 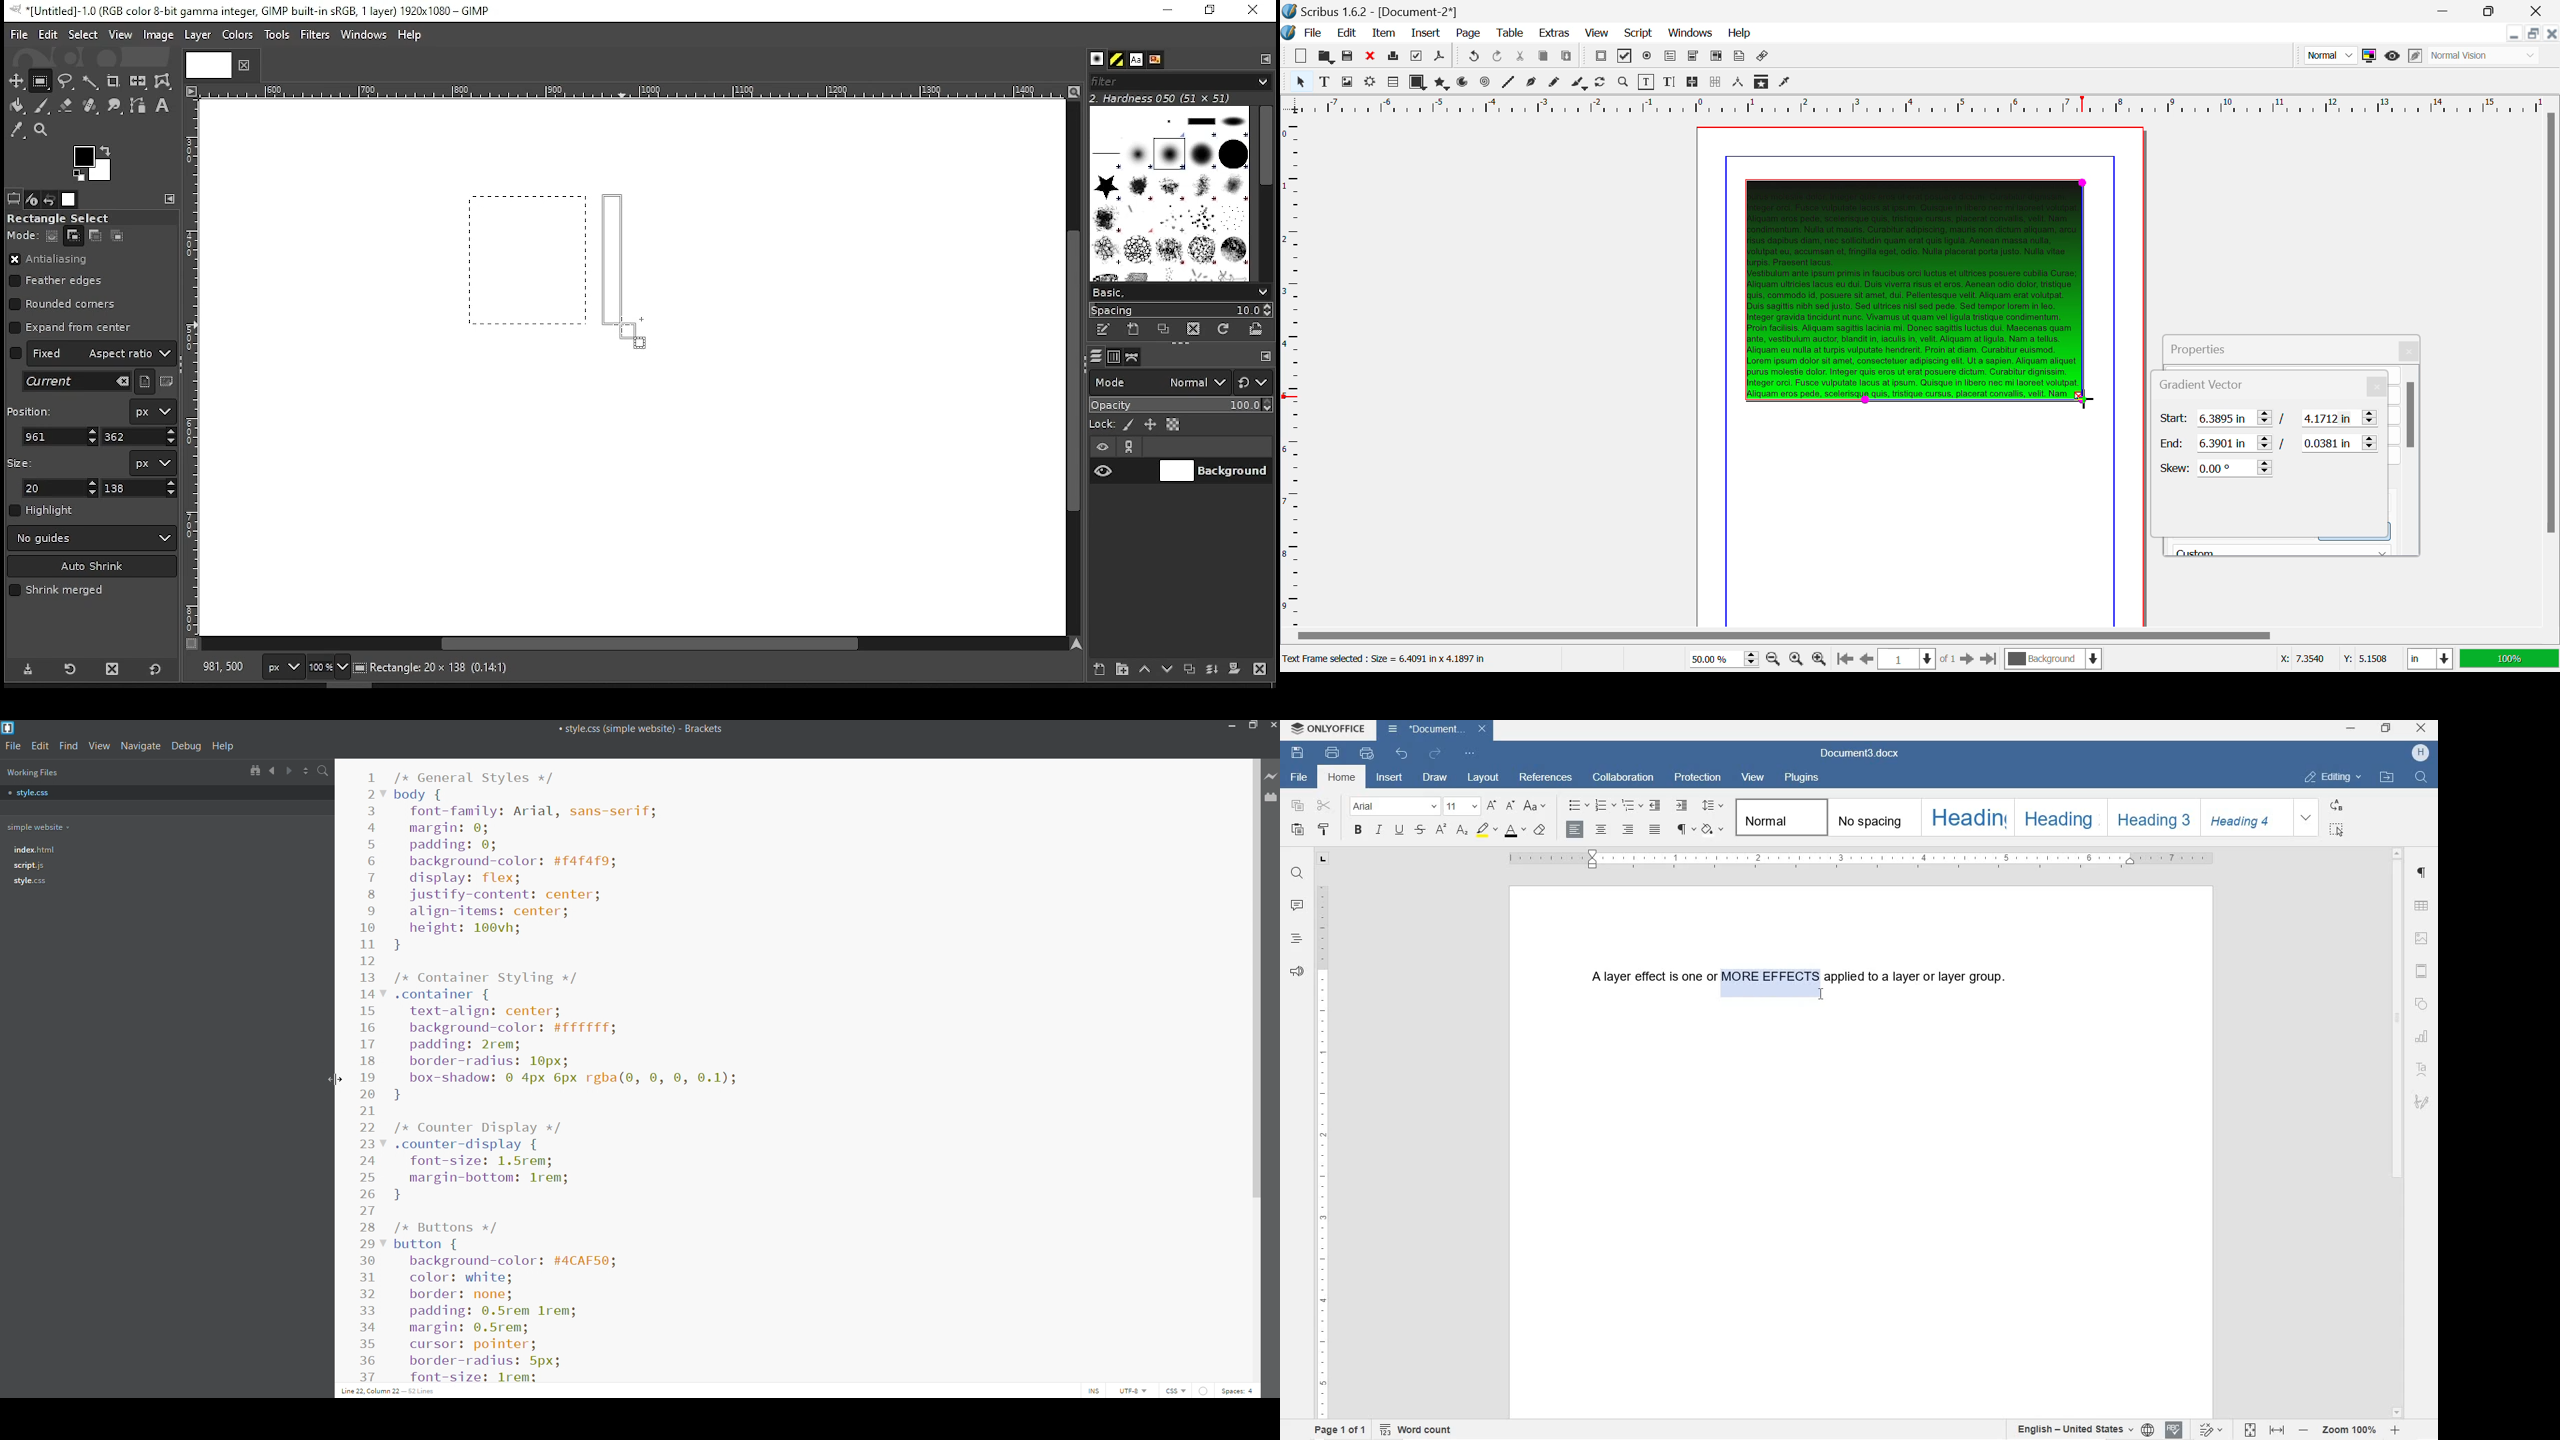 What do you see at coordinates (93, 566) in the screenshot?
I see `auto shrink` at bounding box center [93, 566].